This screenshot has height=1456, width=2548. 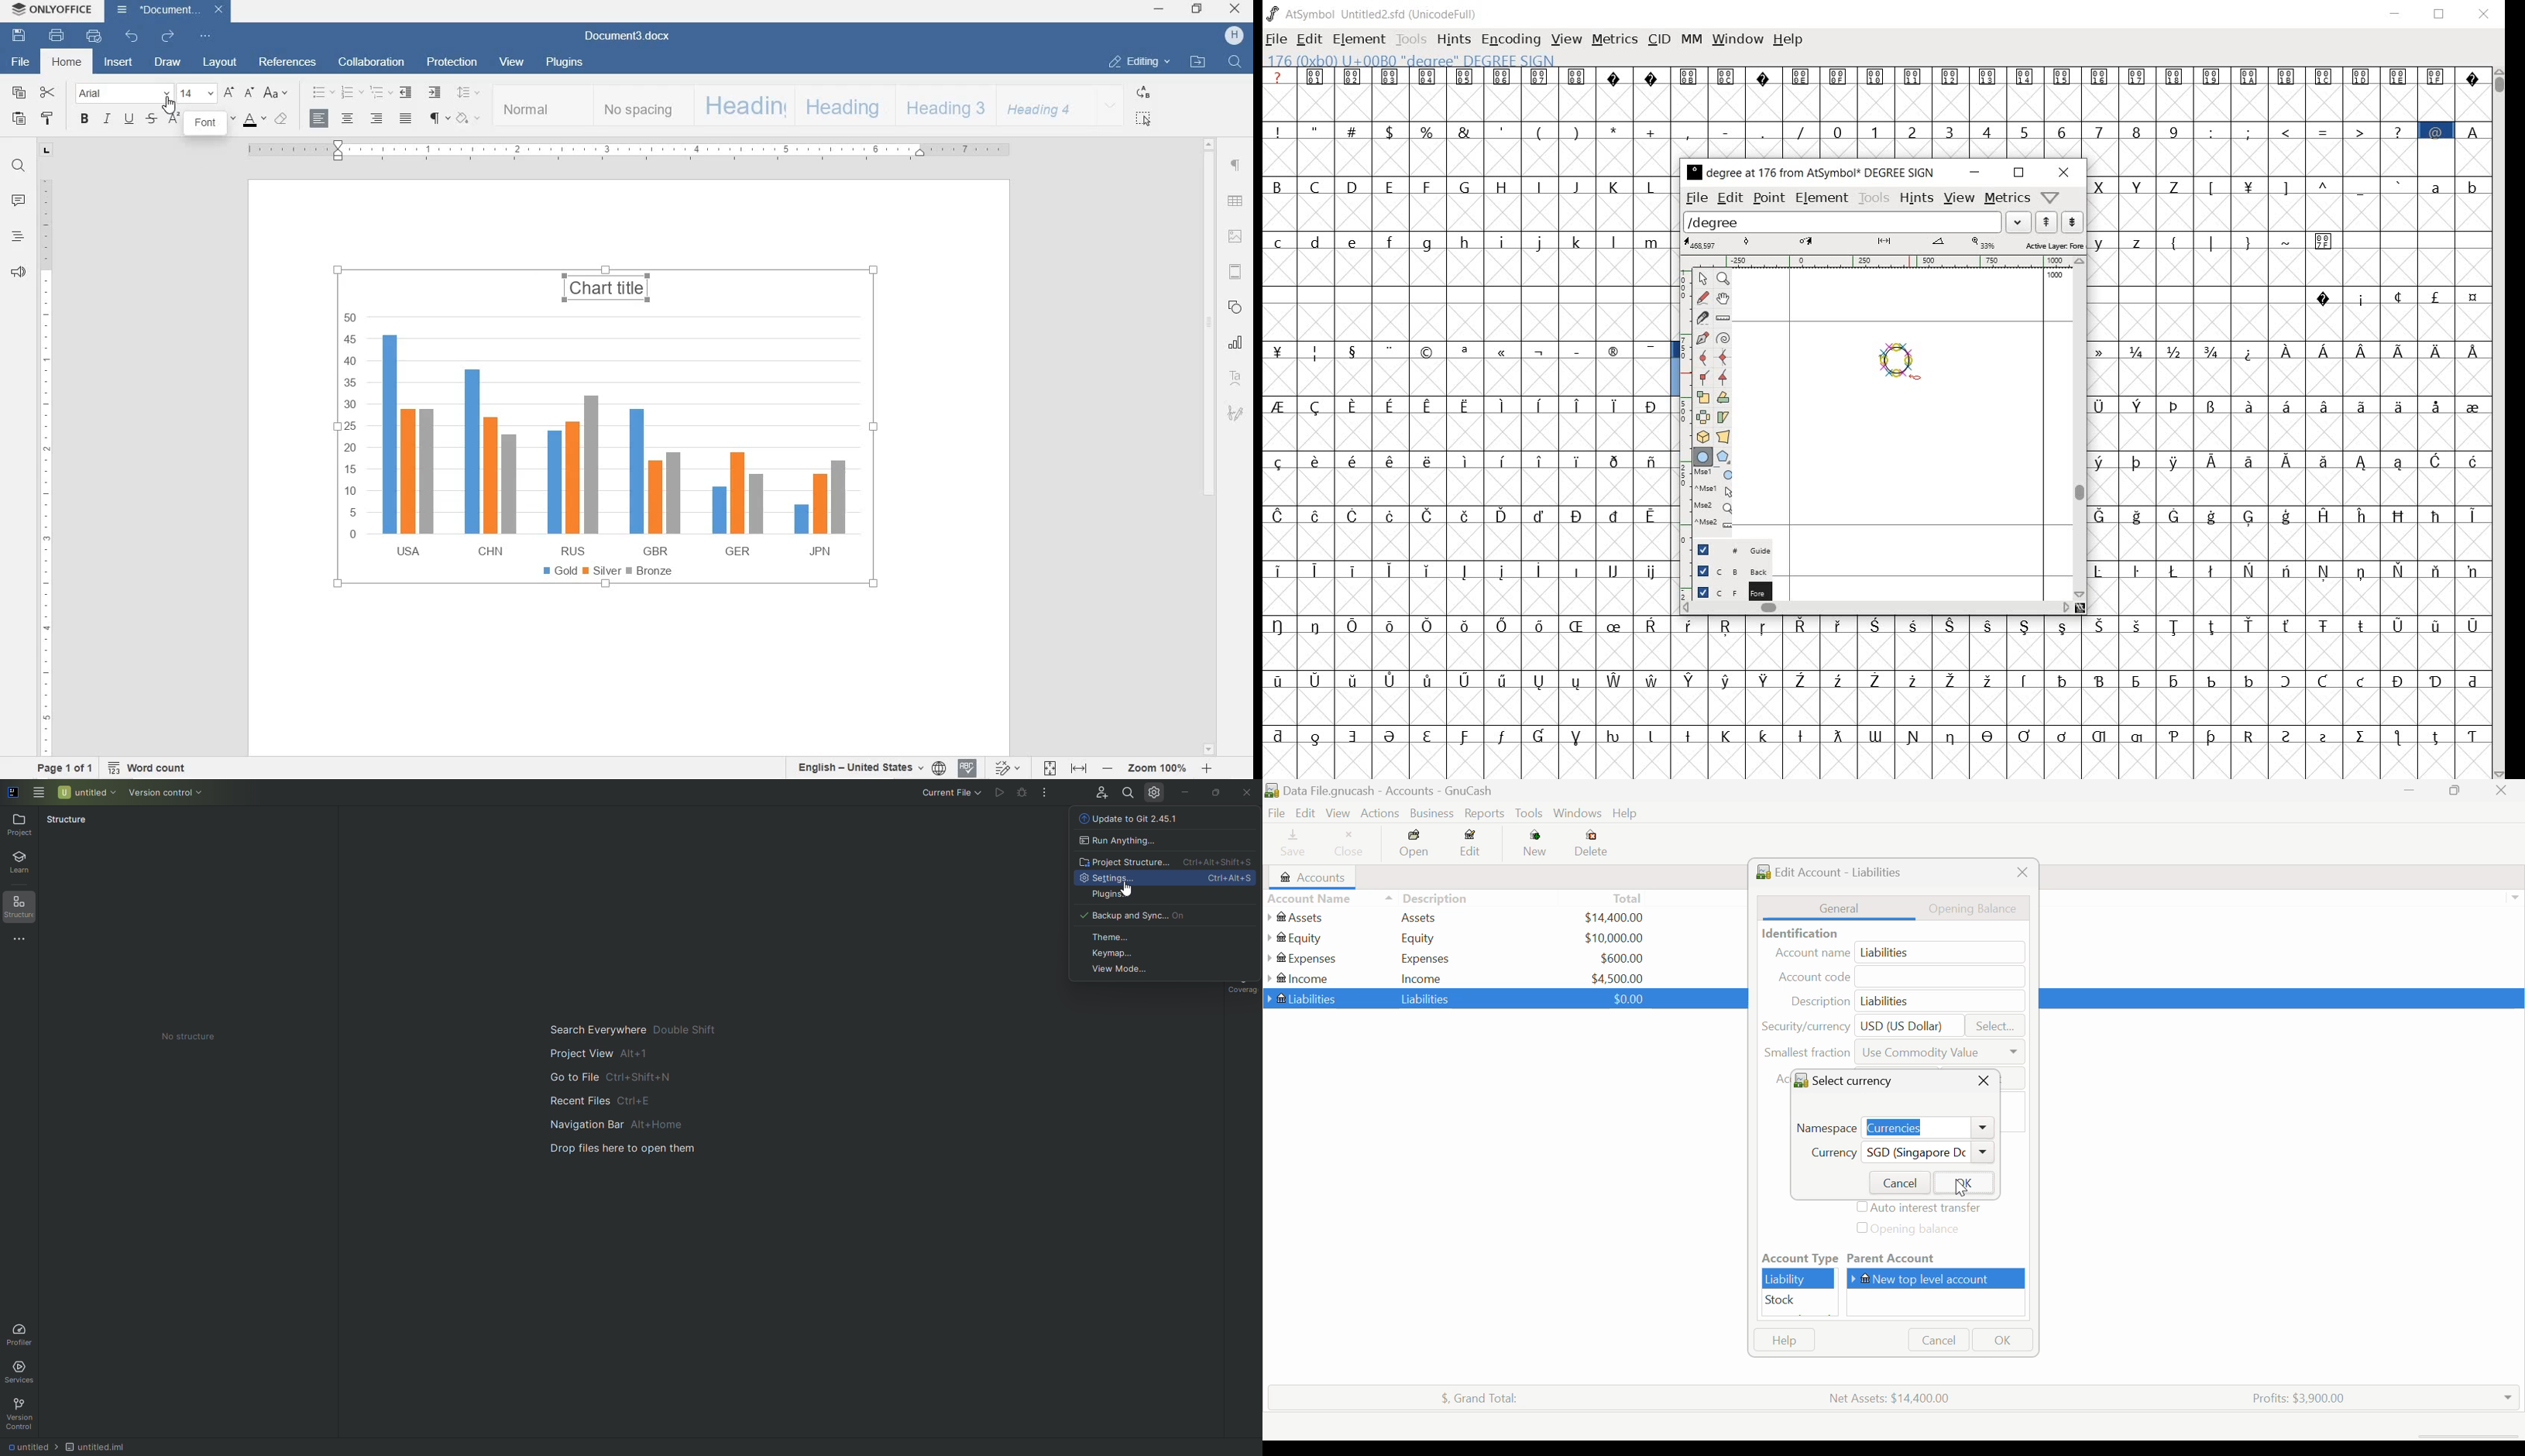 What do you see at coordinates (1732, 199) in the screenshot?
I see `edit` at bounding box center [1732, 199].